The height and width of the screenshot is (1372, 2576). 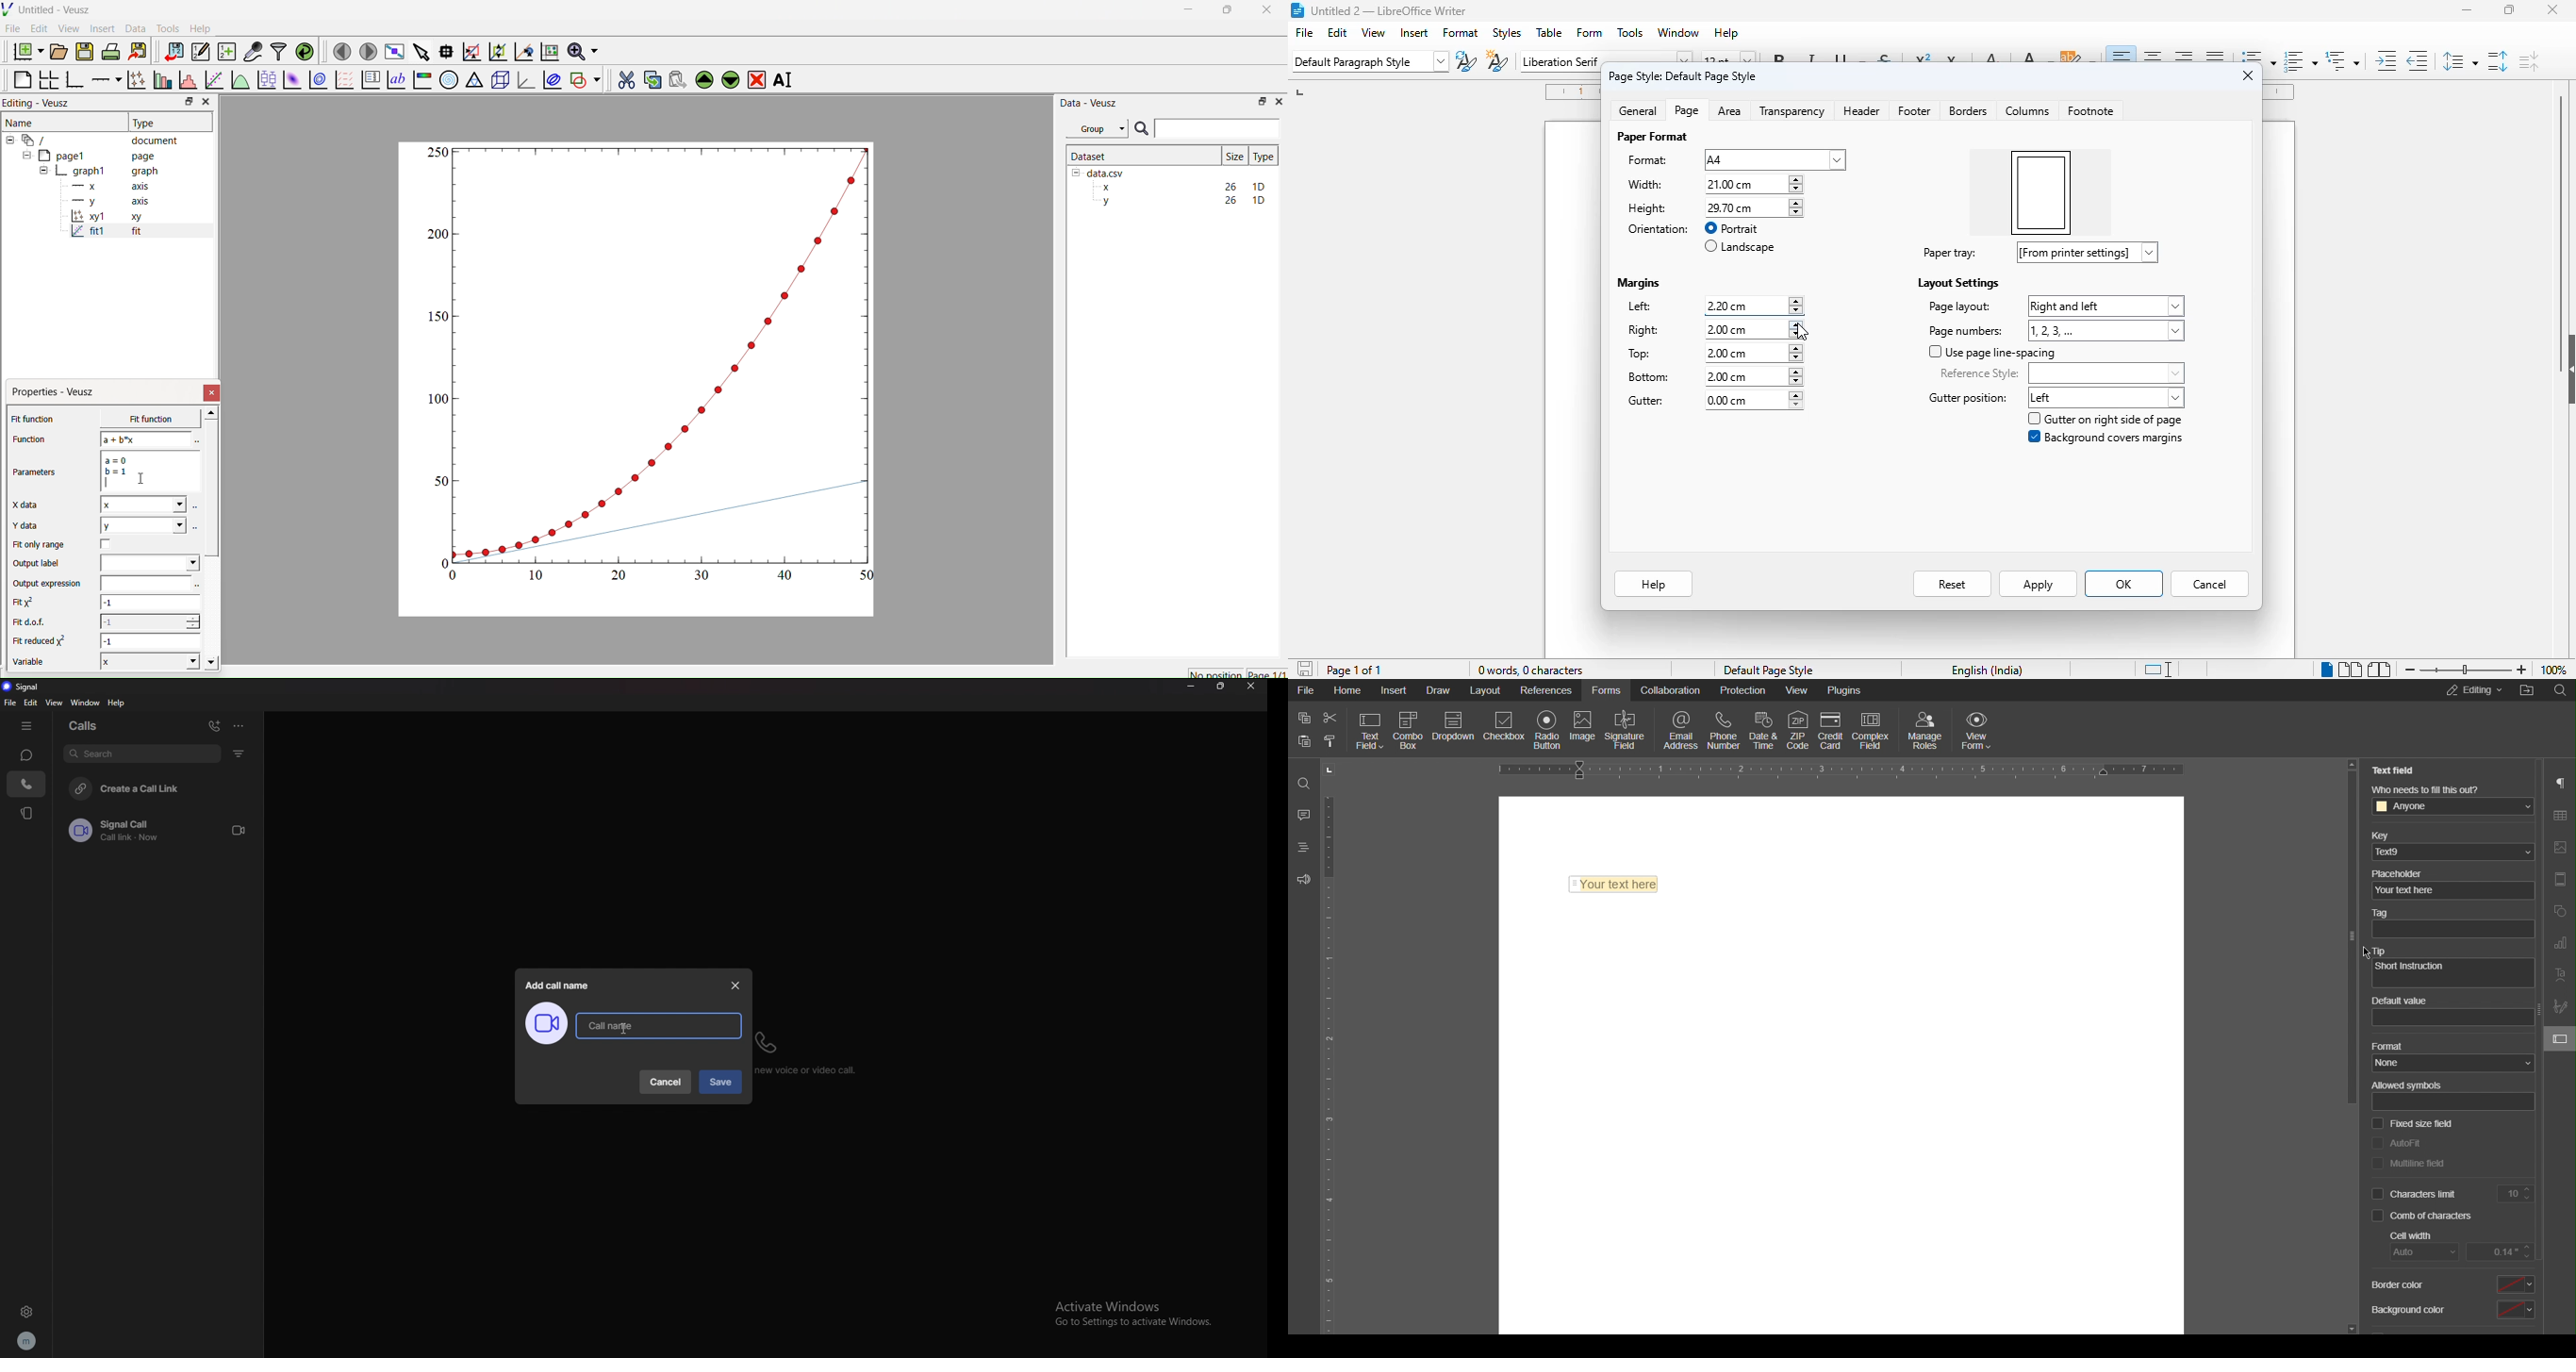 I want to click on Graph, so click(x=653, y=364).